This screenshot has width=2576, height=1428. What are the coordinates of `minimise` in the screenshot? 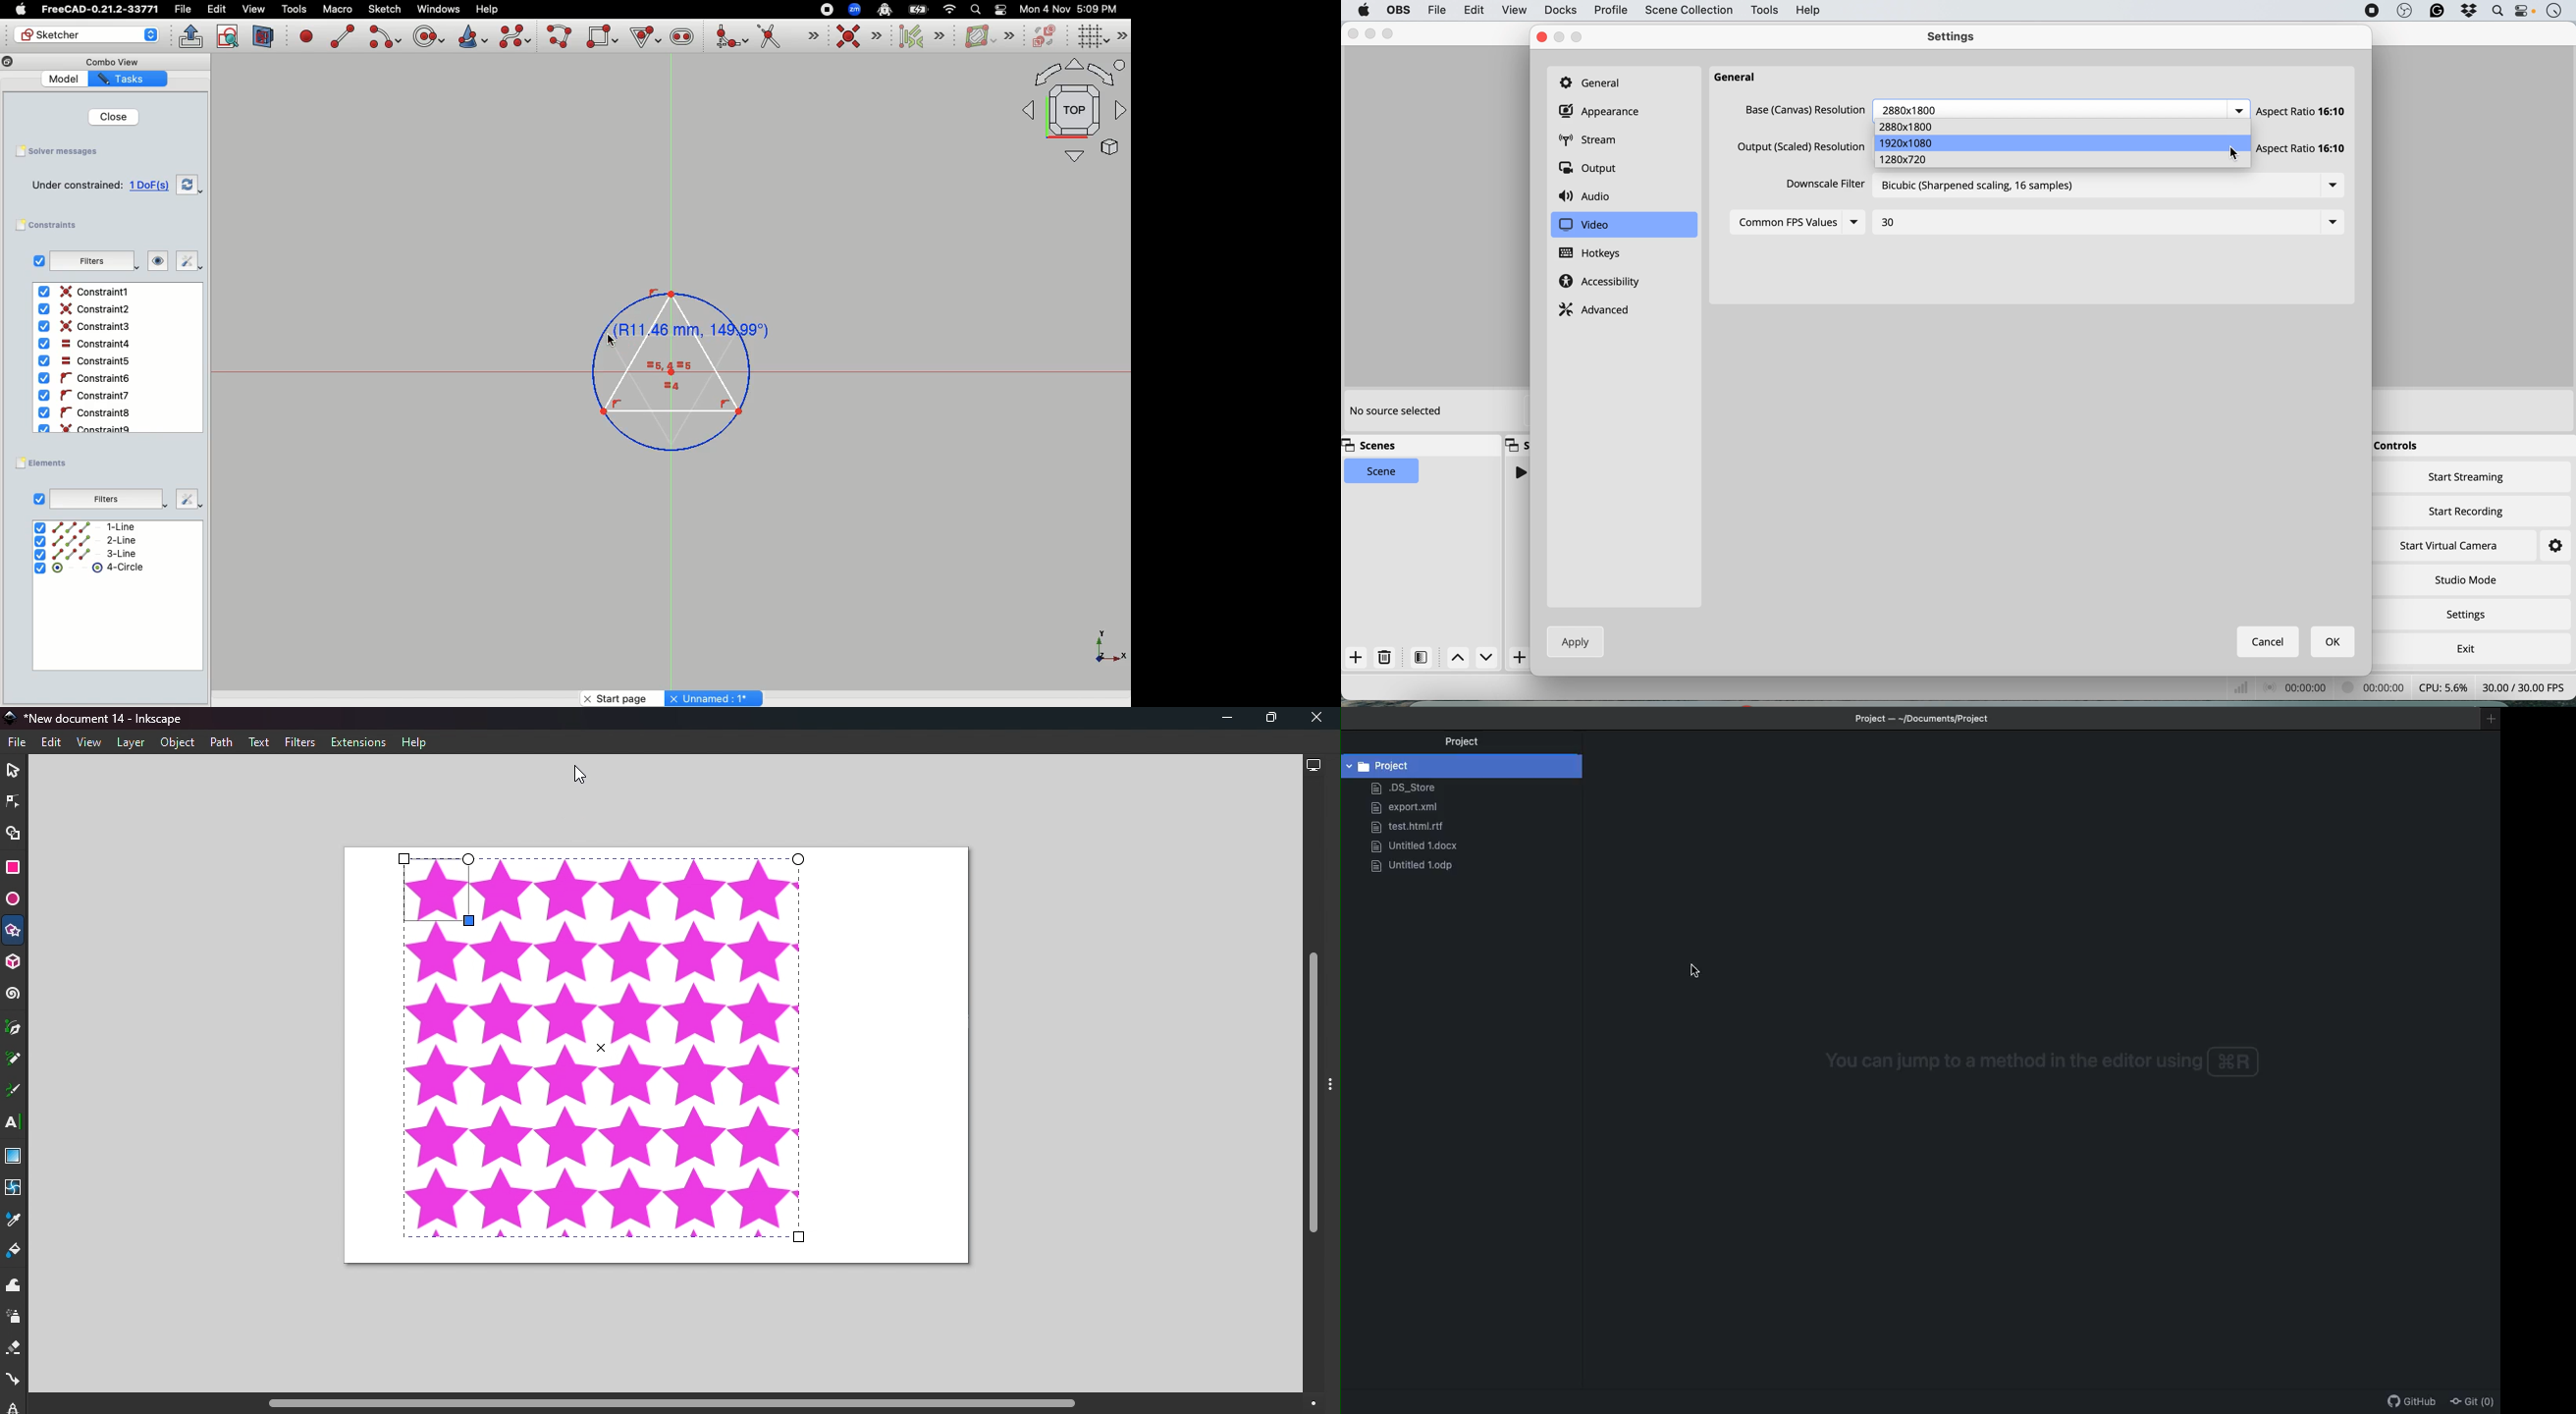 It's located at (1370, 34).